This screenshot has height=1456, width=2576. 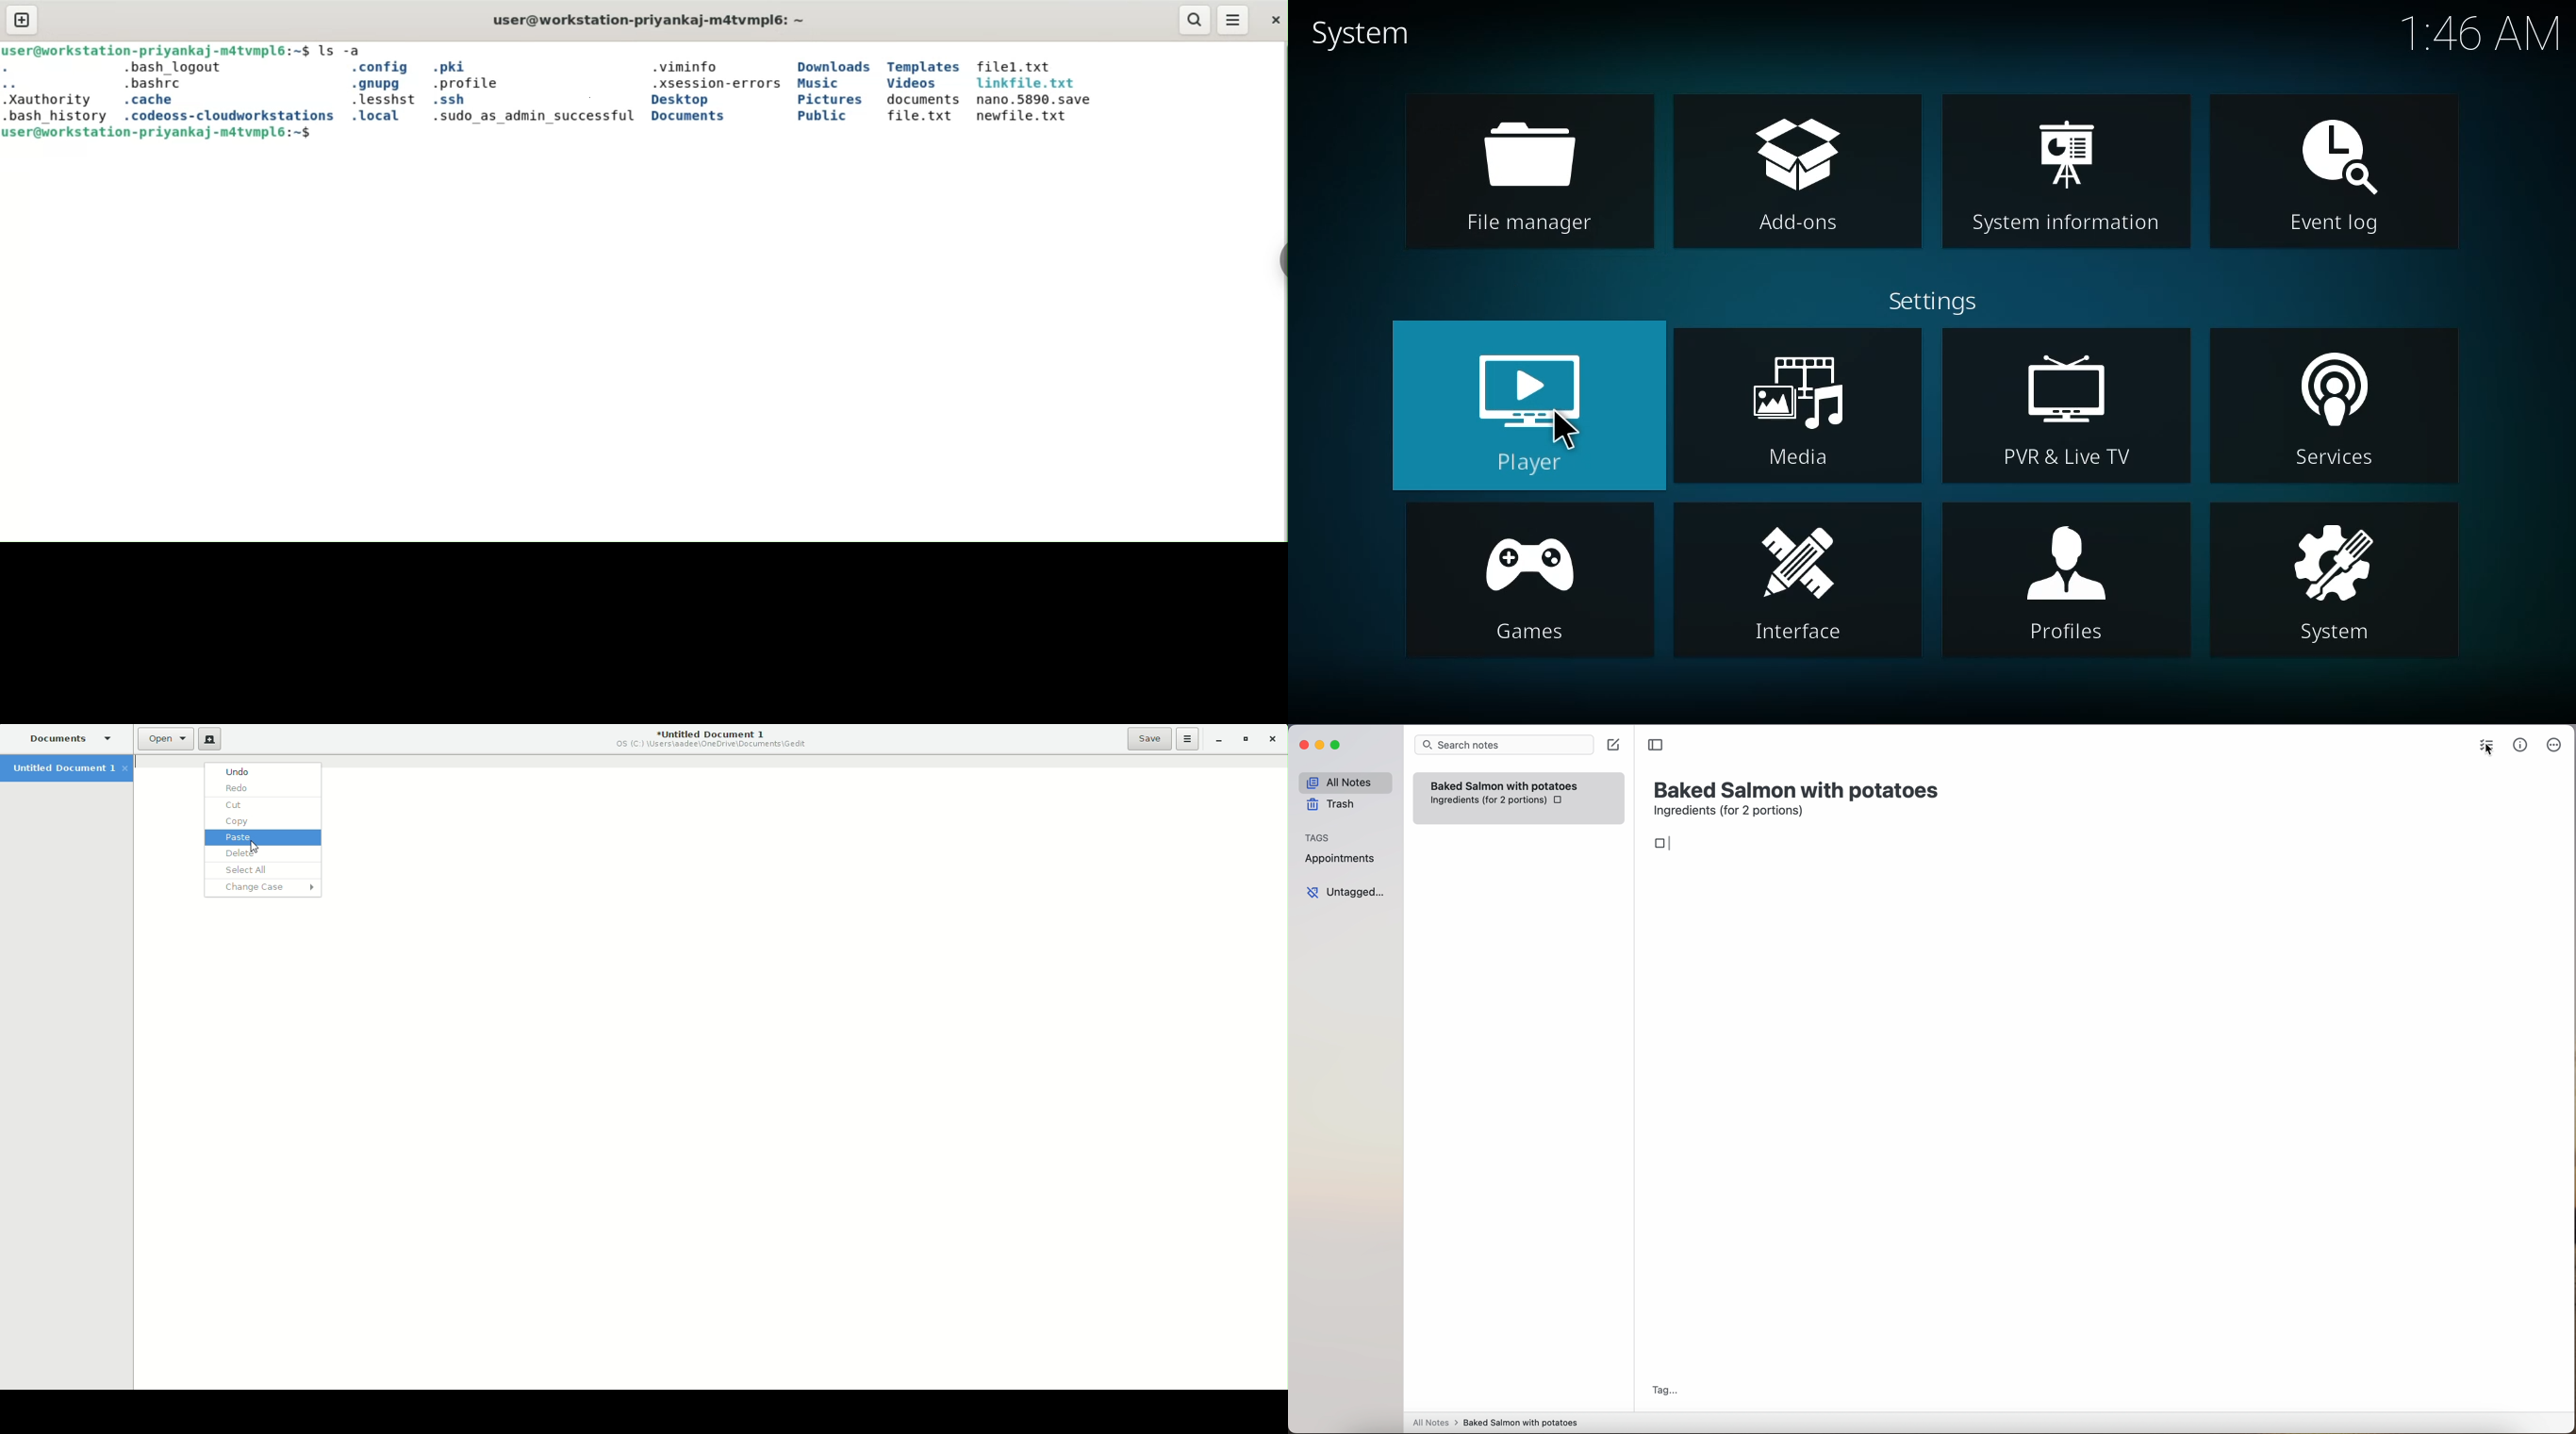 What do you see at coordinates (2338, 170) in the screenshot?
I see `event log` at bounding box center [2338, 170].